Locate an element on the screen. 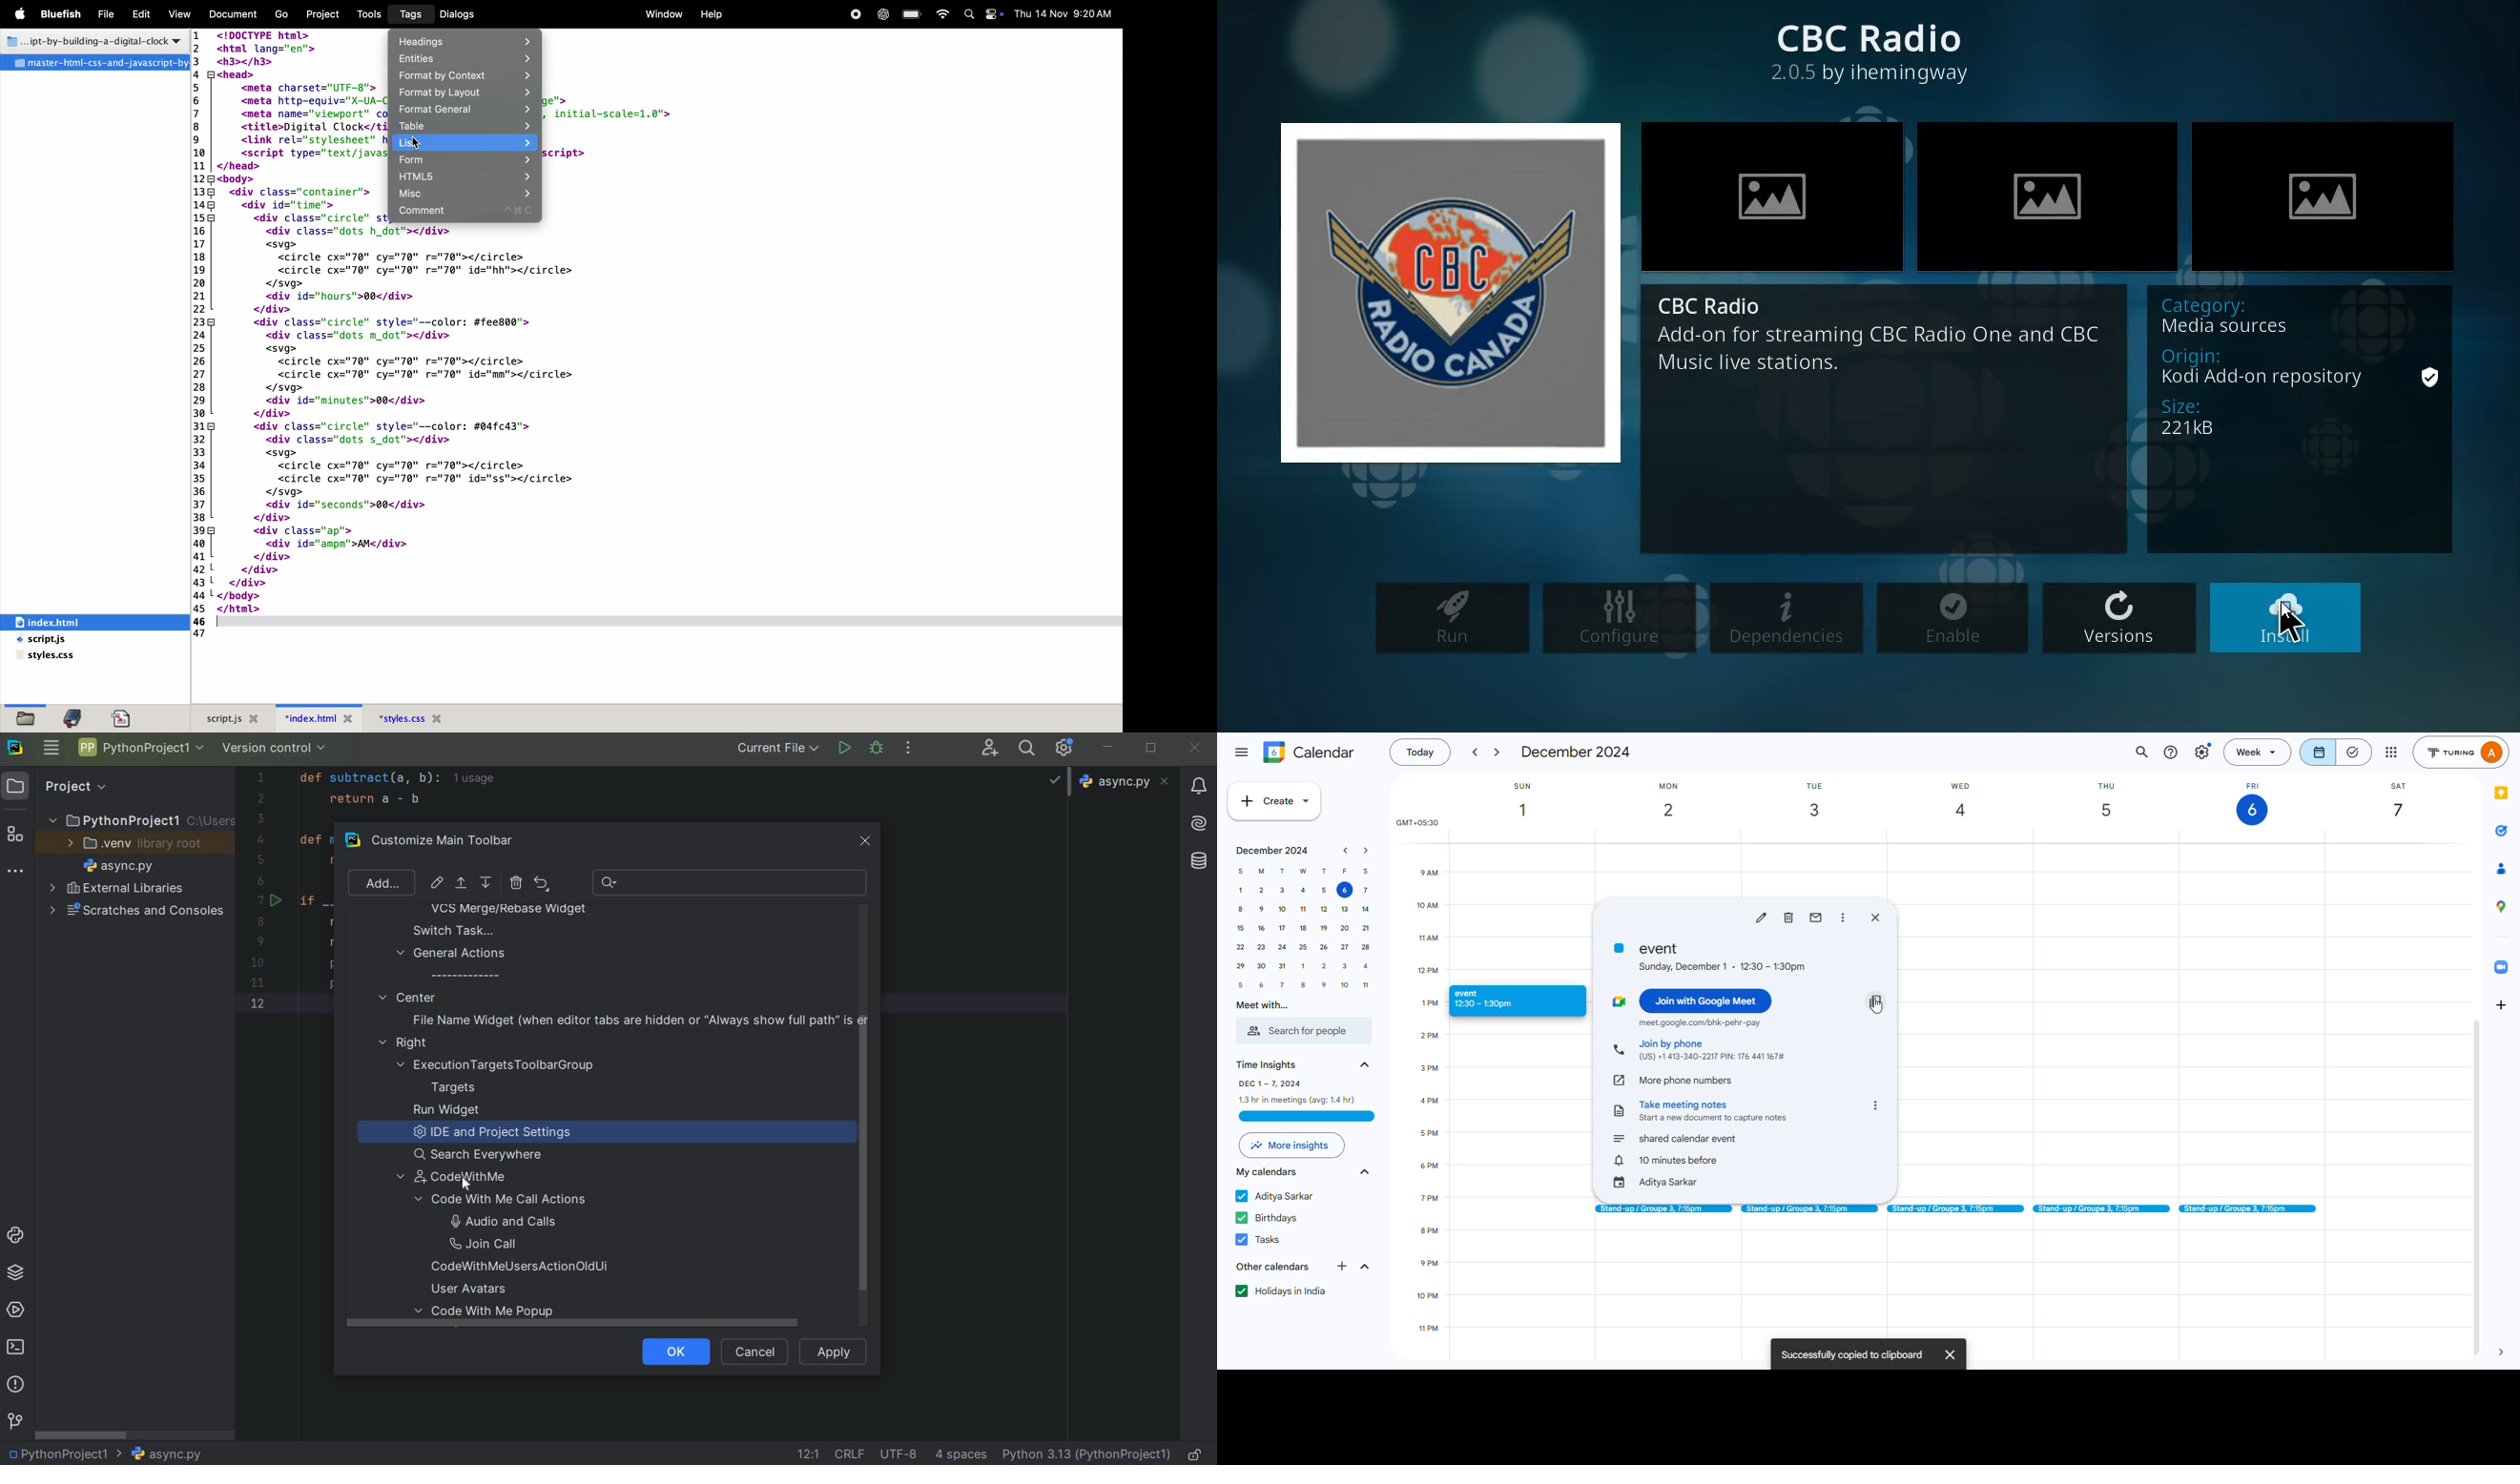 The height and width of the screenshot is (1484, 2520). meetings is located at coordinates (1808, 1209).